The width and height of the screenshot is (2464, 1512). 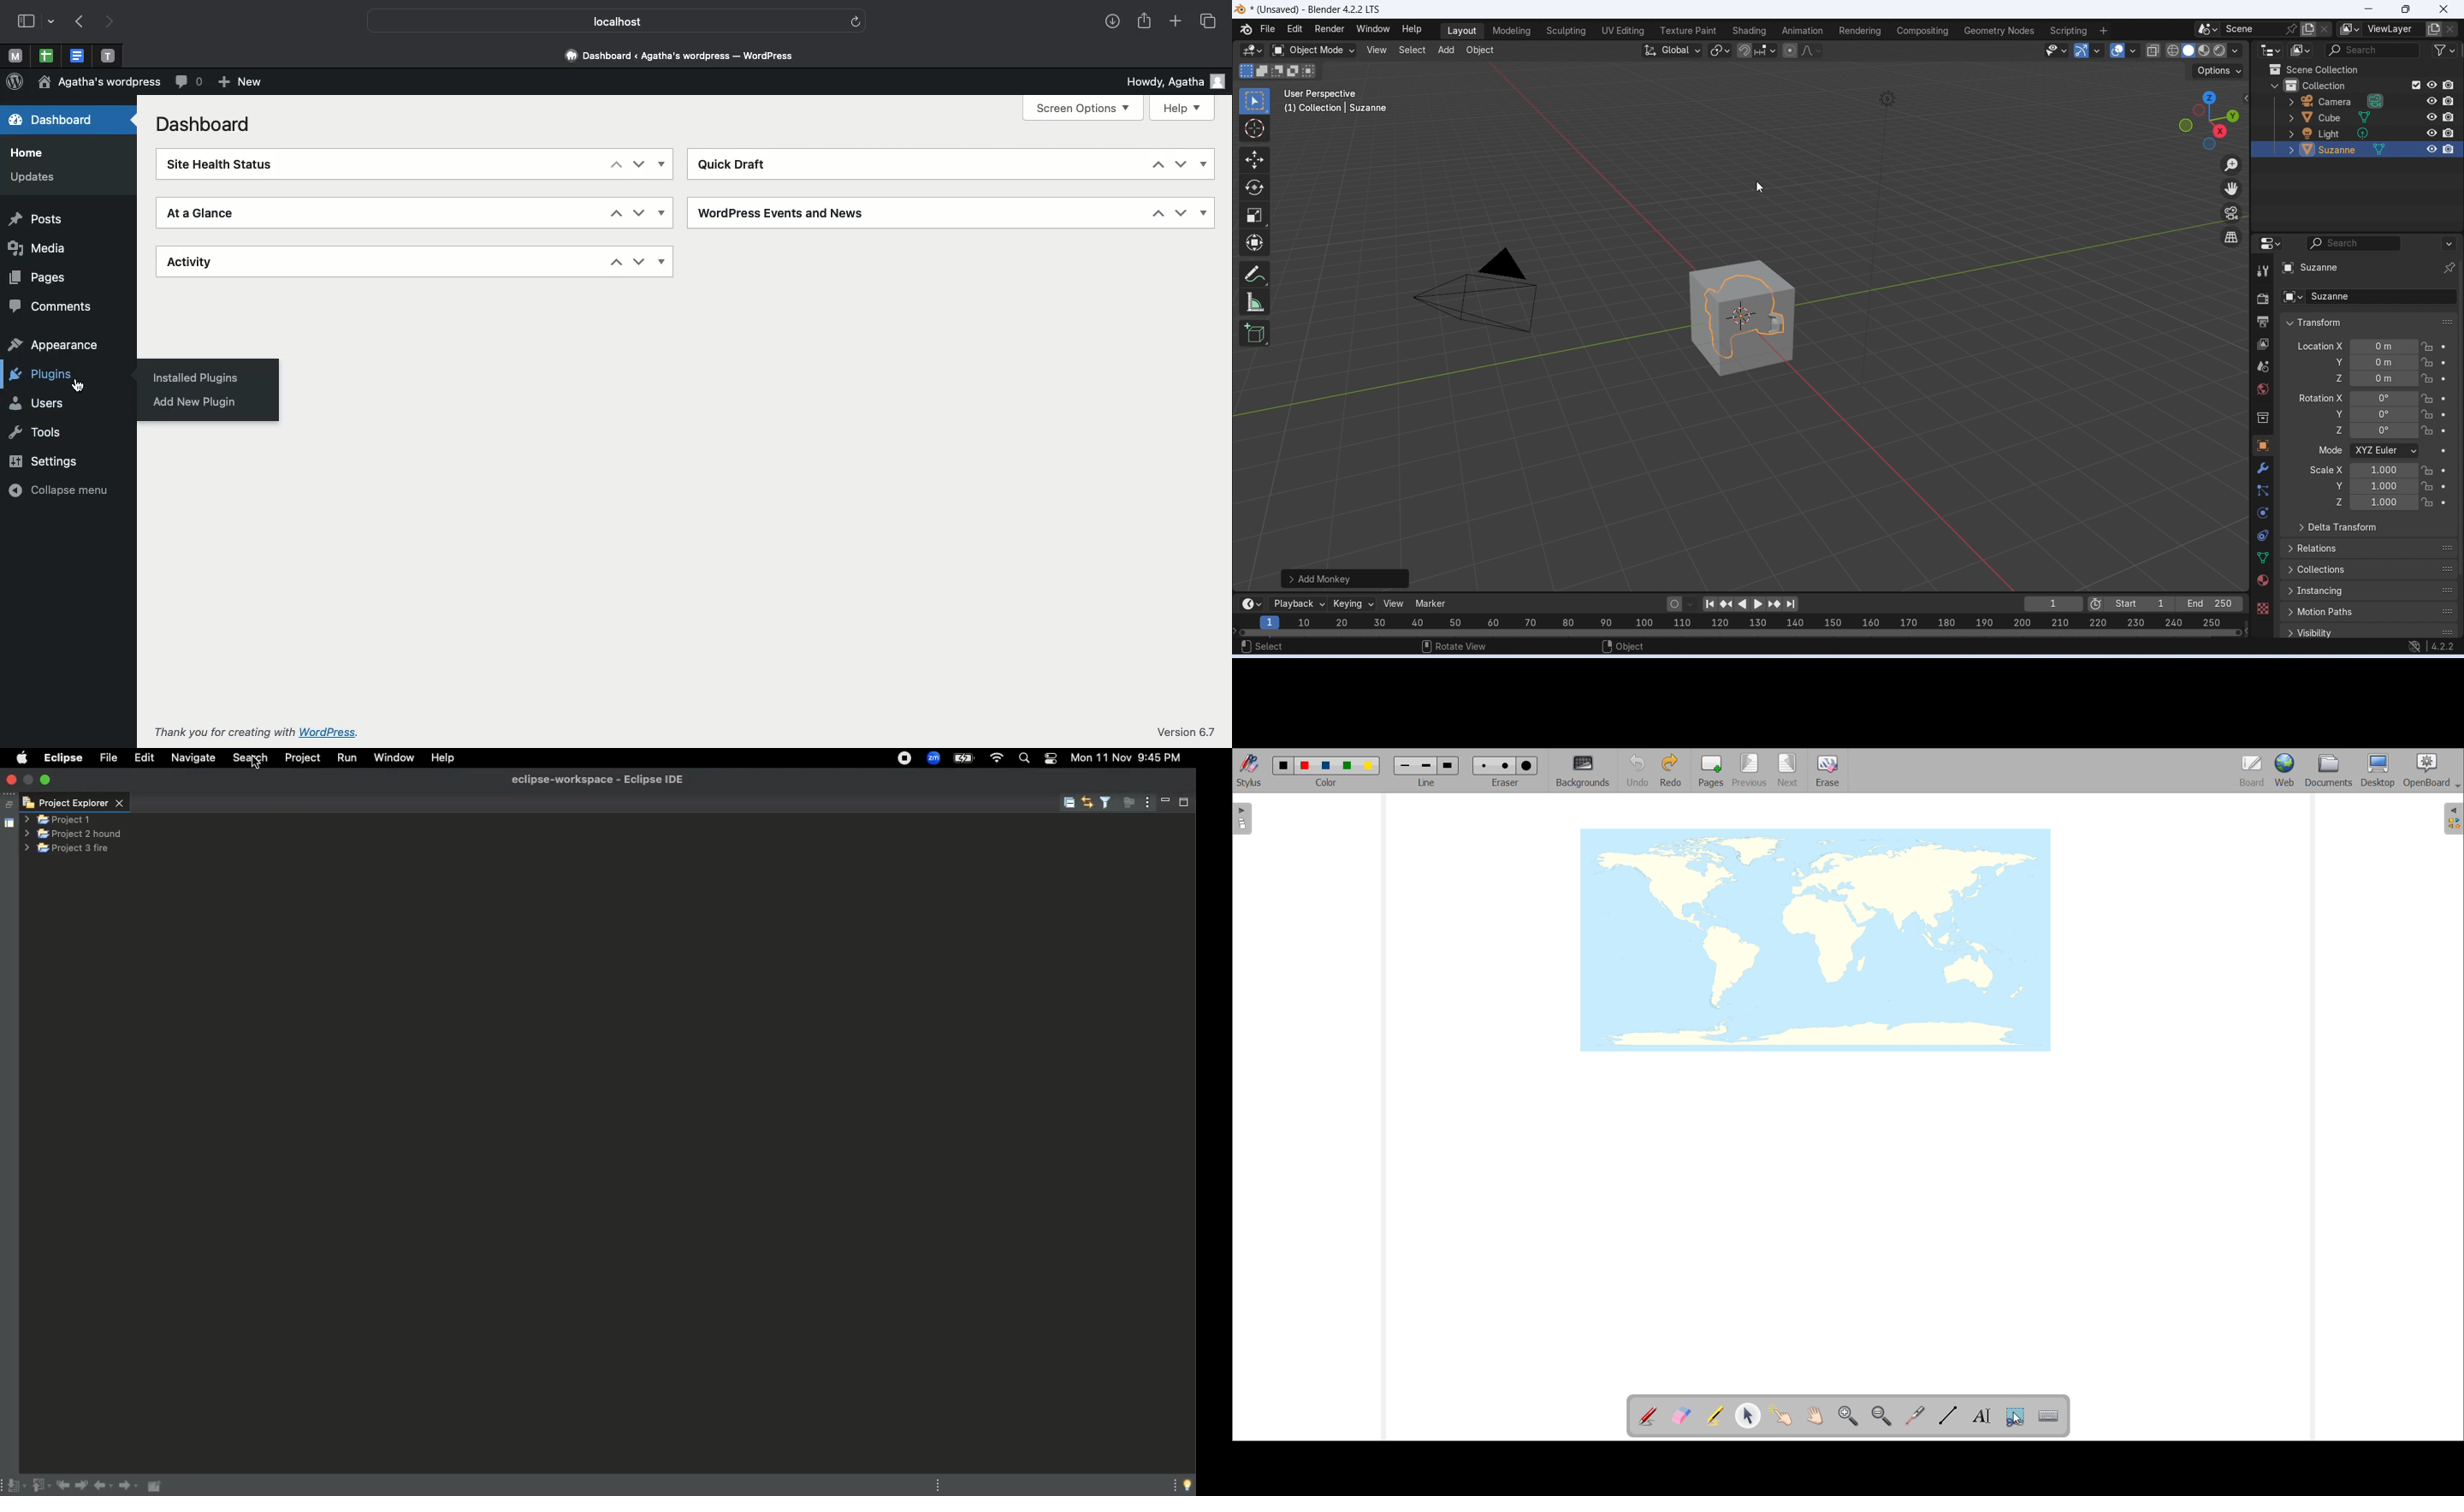 What do you see at coordinates (663, 163) in the screenshot?
I see `Show` at bounding box center [663, 163].